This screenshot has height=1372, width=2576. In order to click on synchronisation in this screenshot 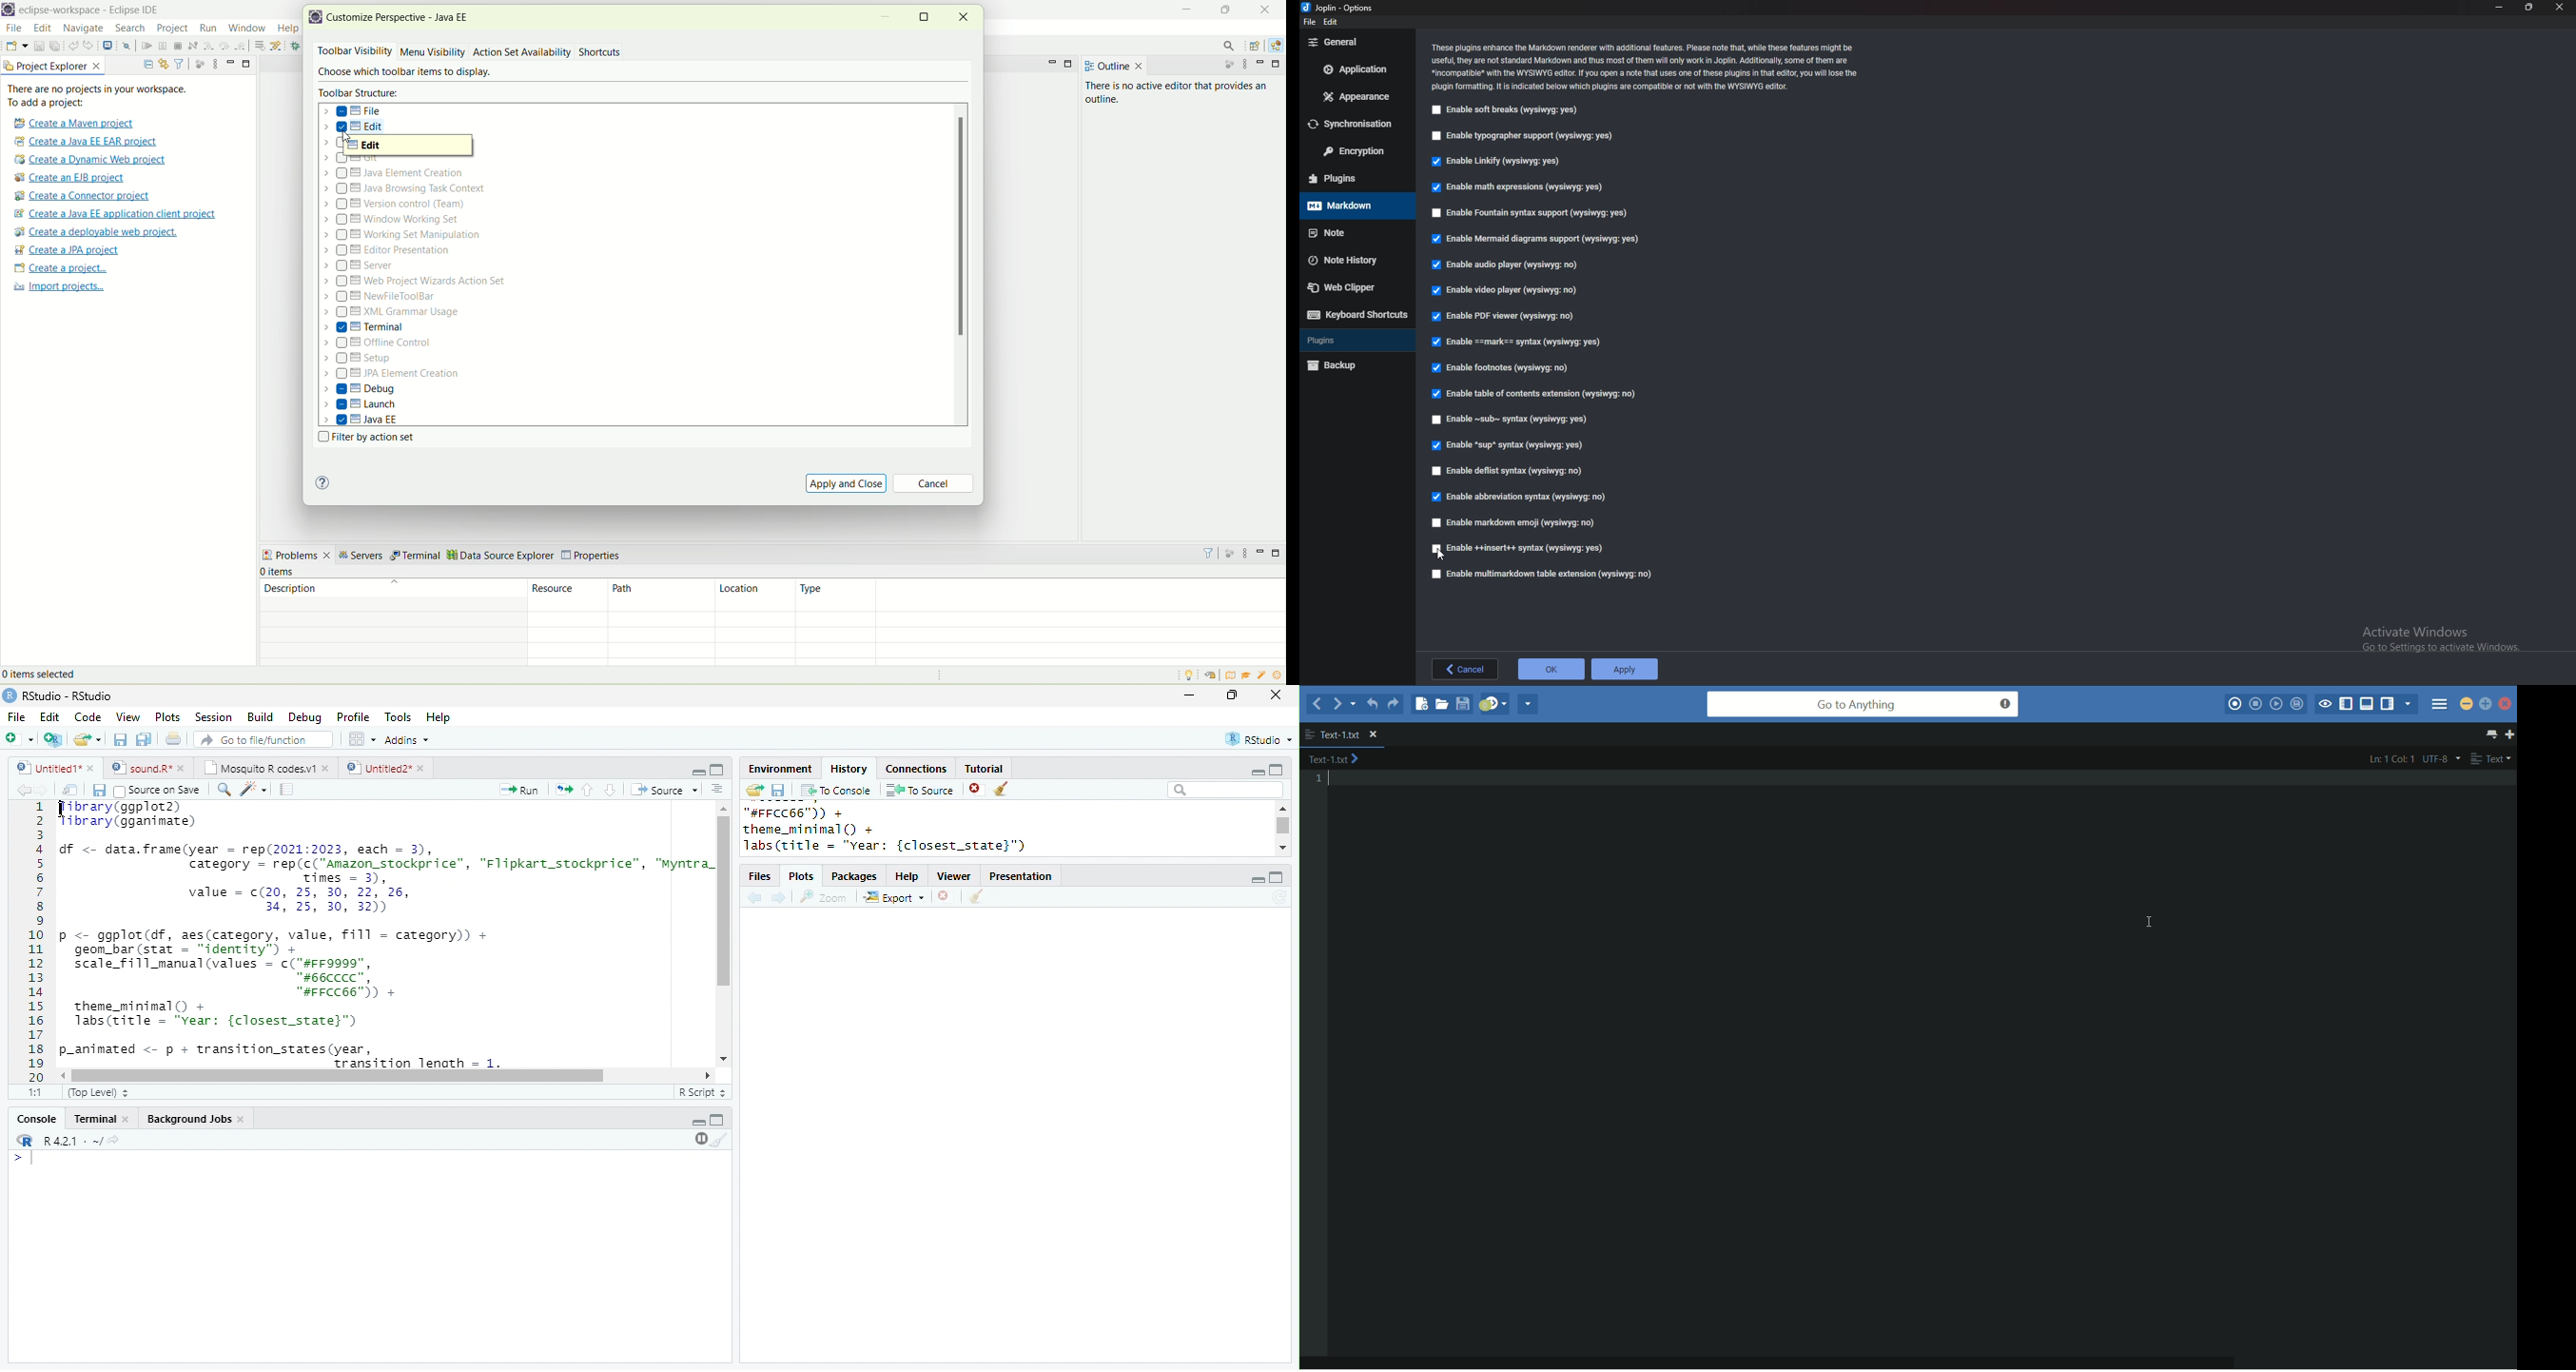, I will do `click(1351, 124)`.